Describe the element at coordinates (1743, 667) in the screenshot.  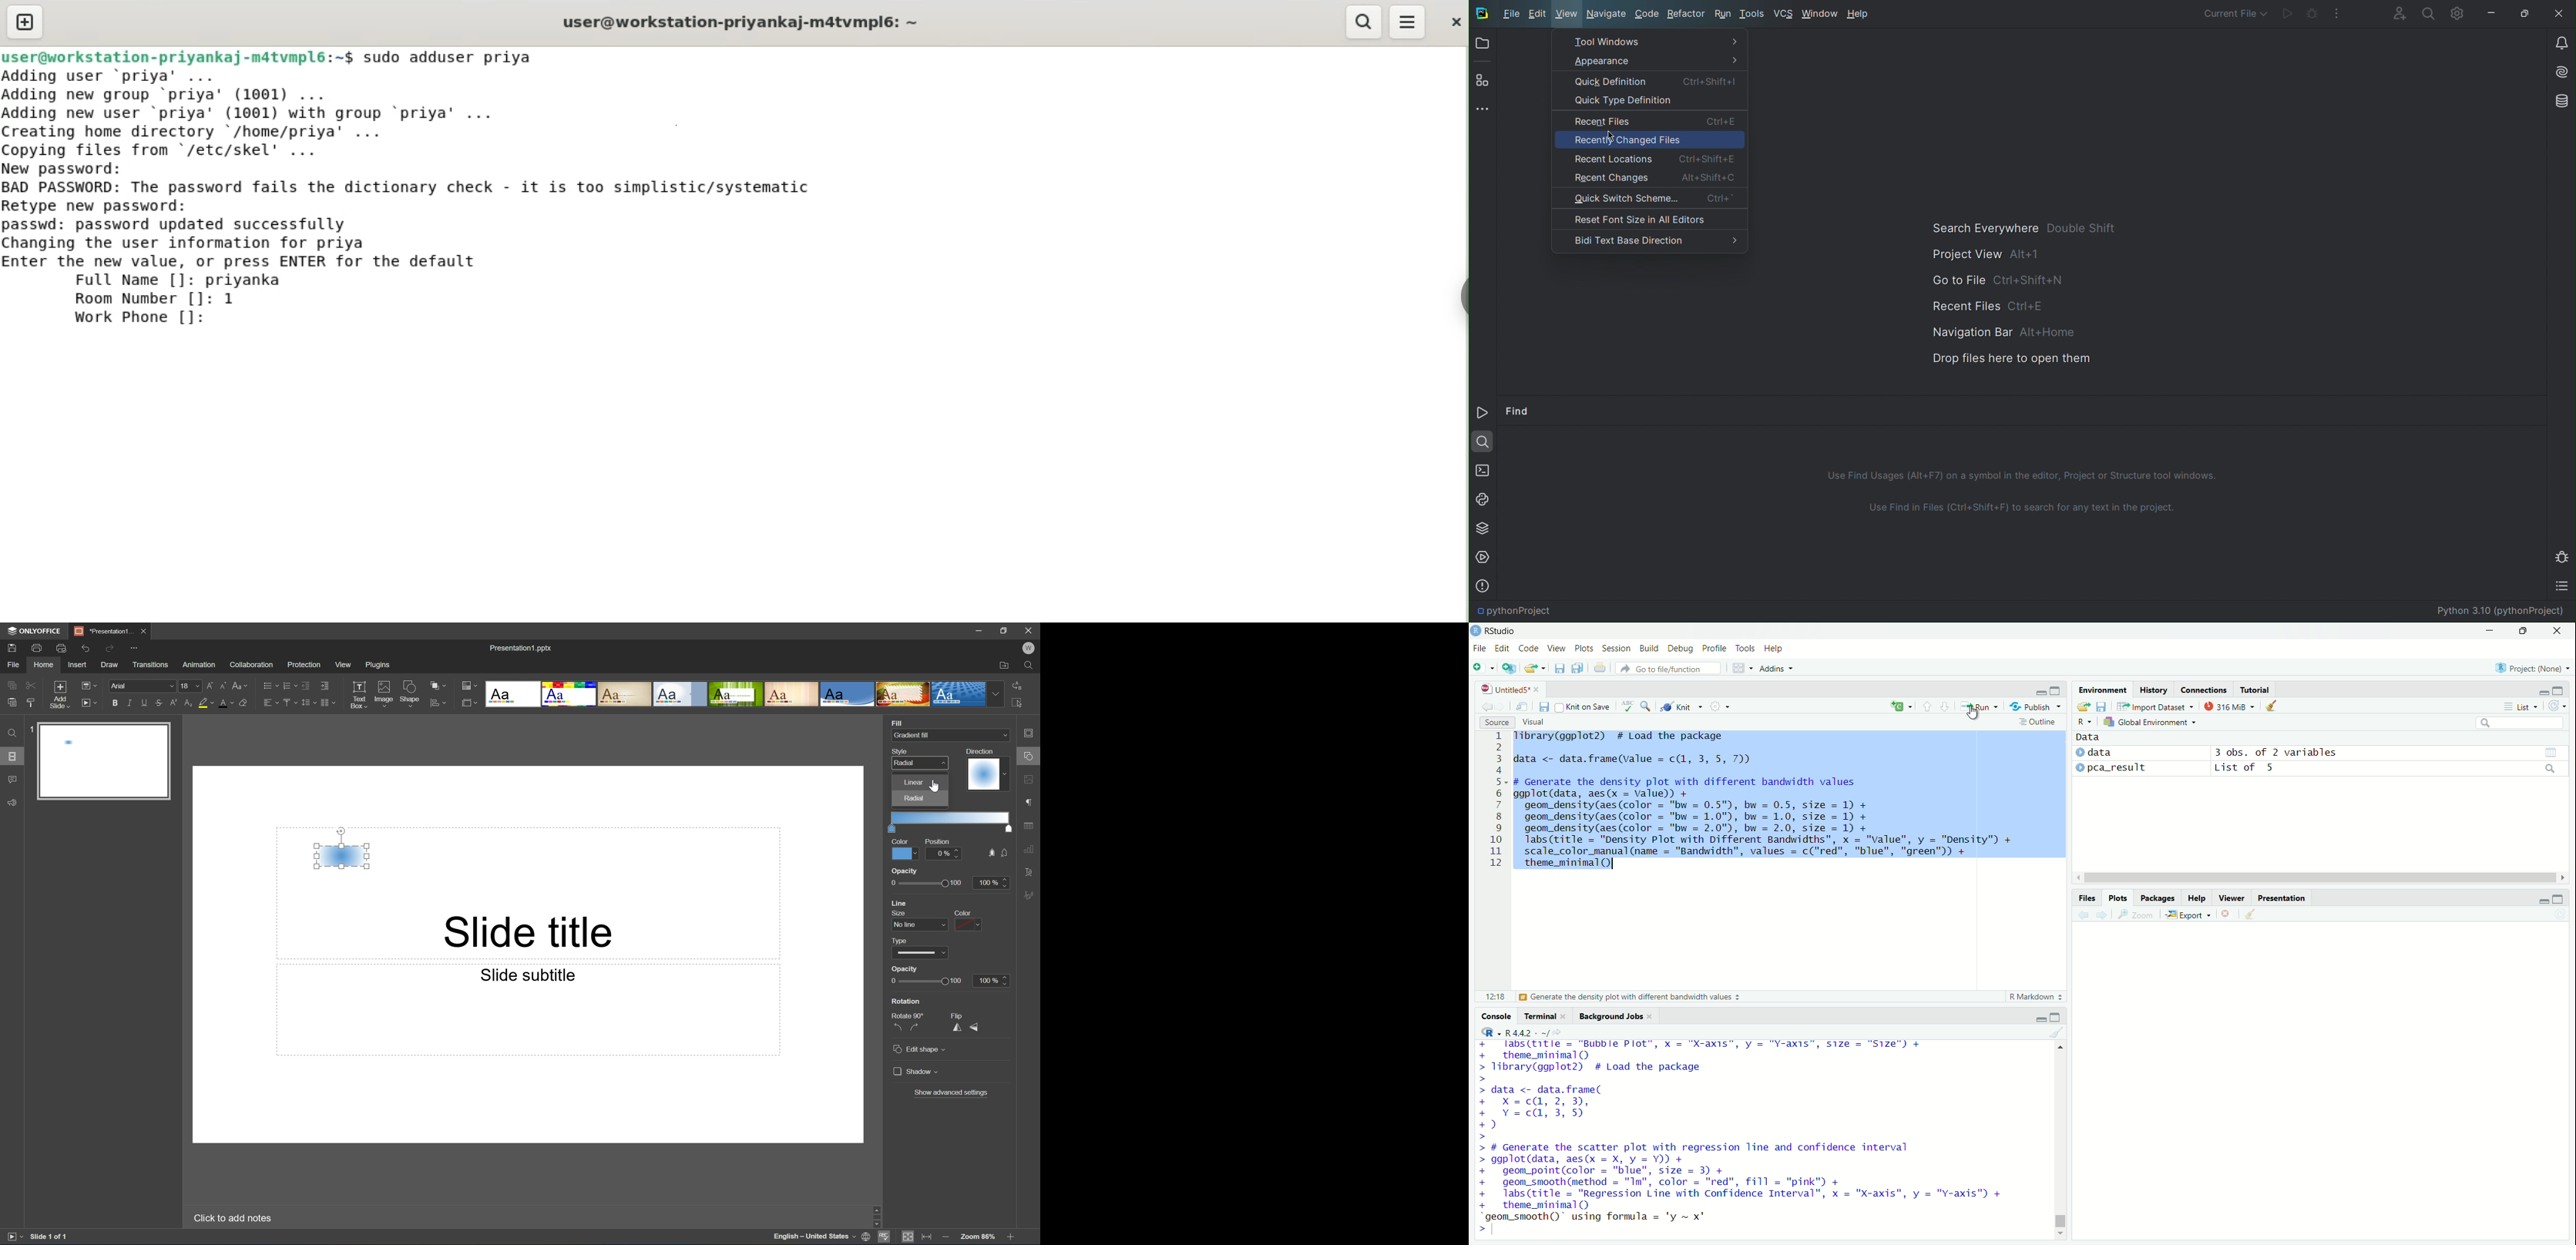
I see `Workspace panes` at that location.